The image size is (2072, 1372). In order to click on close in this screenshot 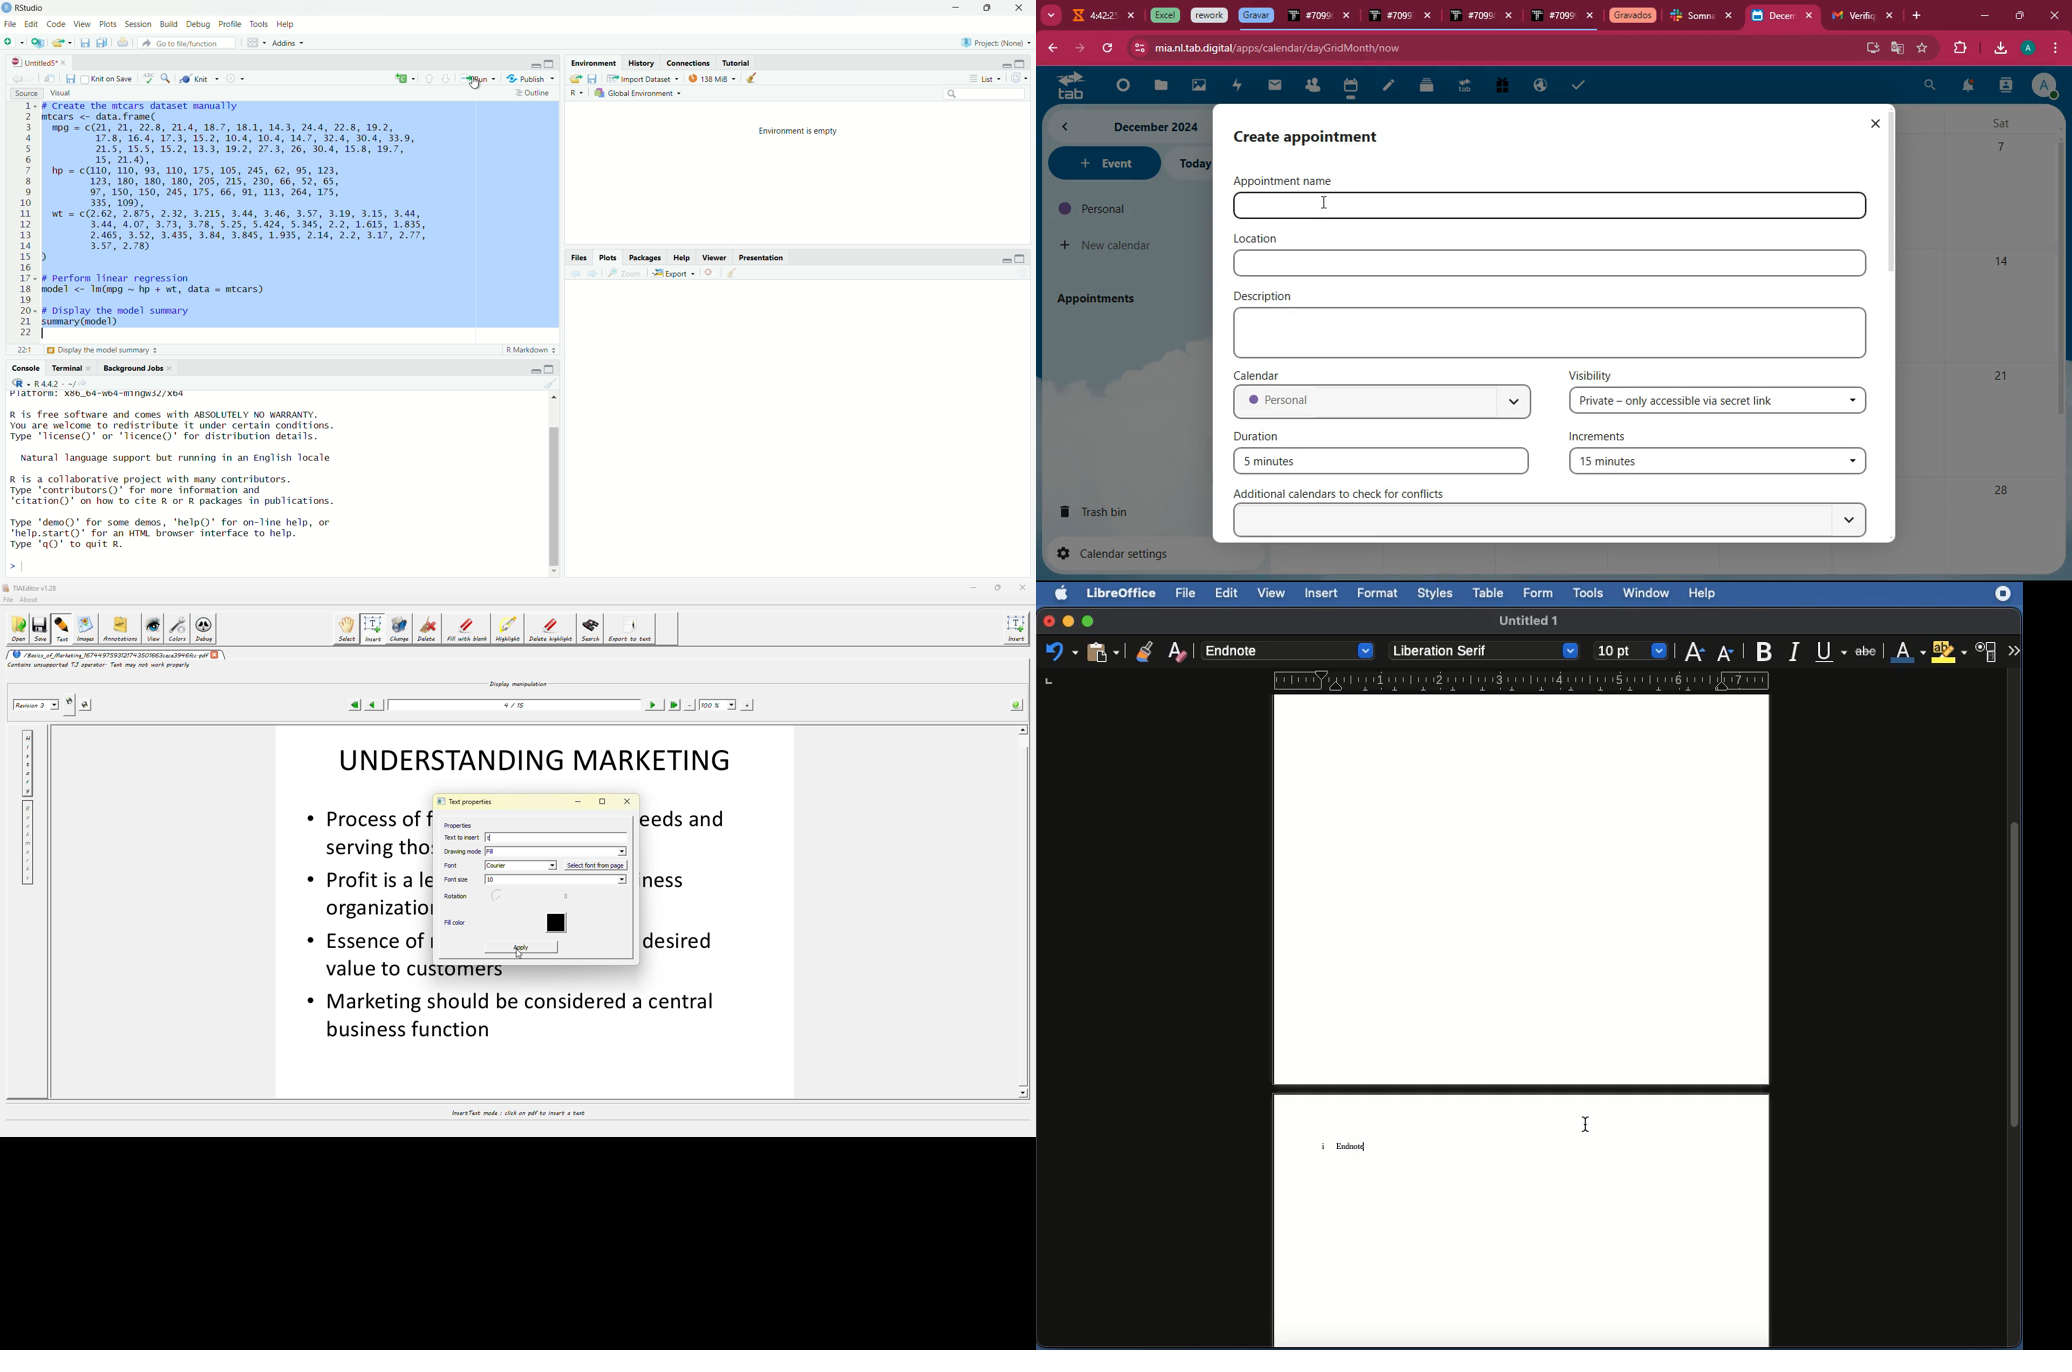, I will do `click(1431, 18)`.